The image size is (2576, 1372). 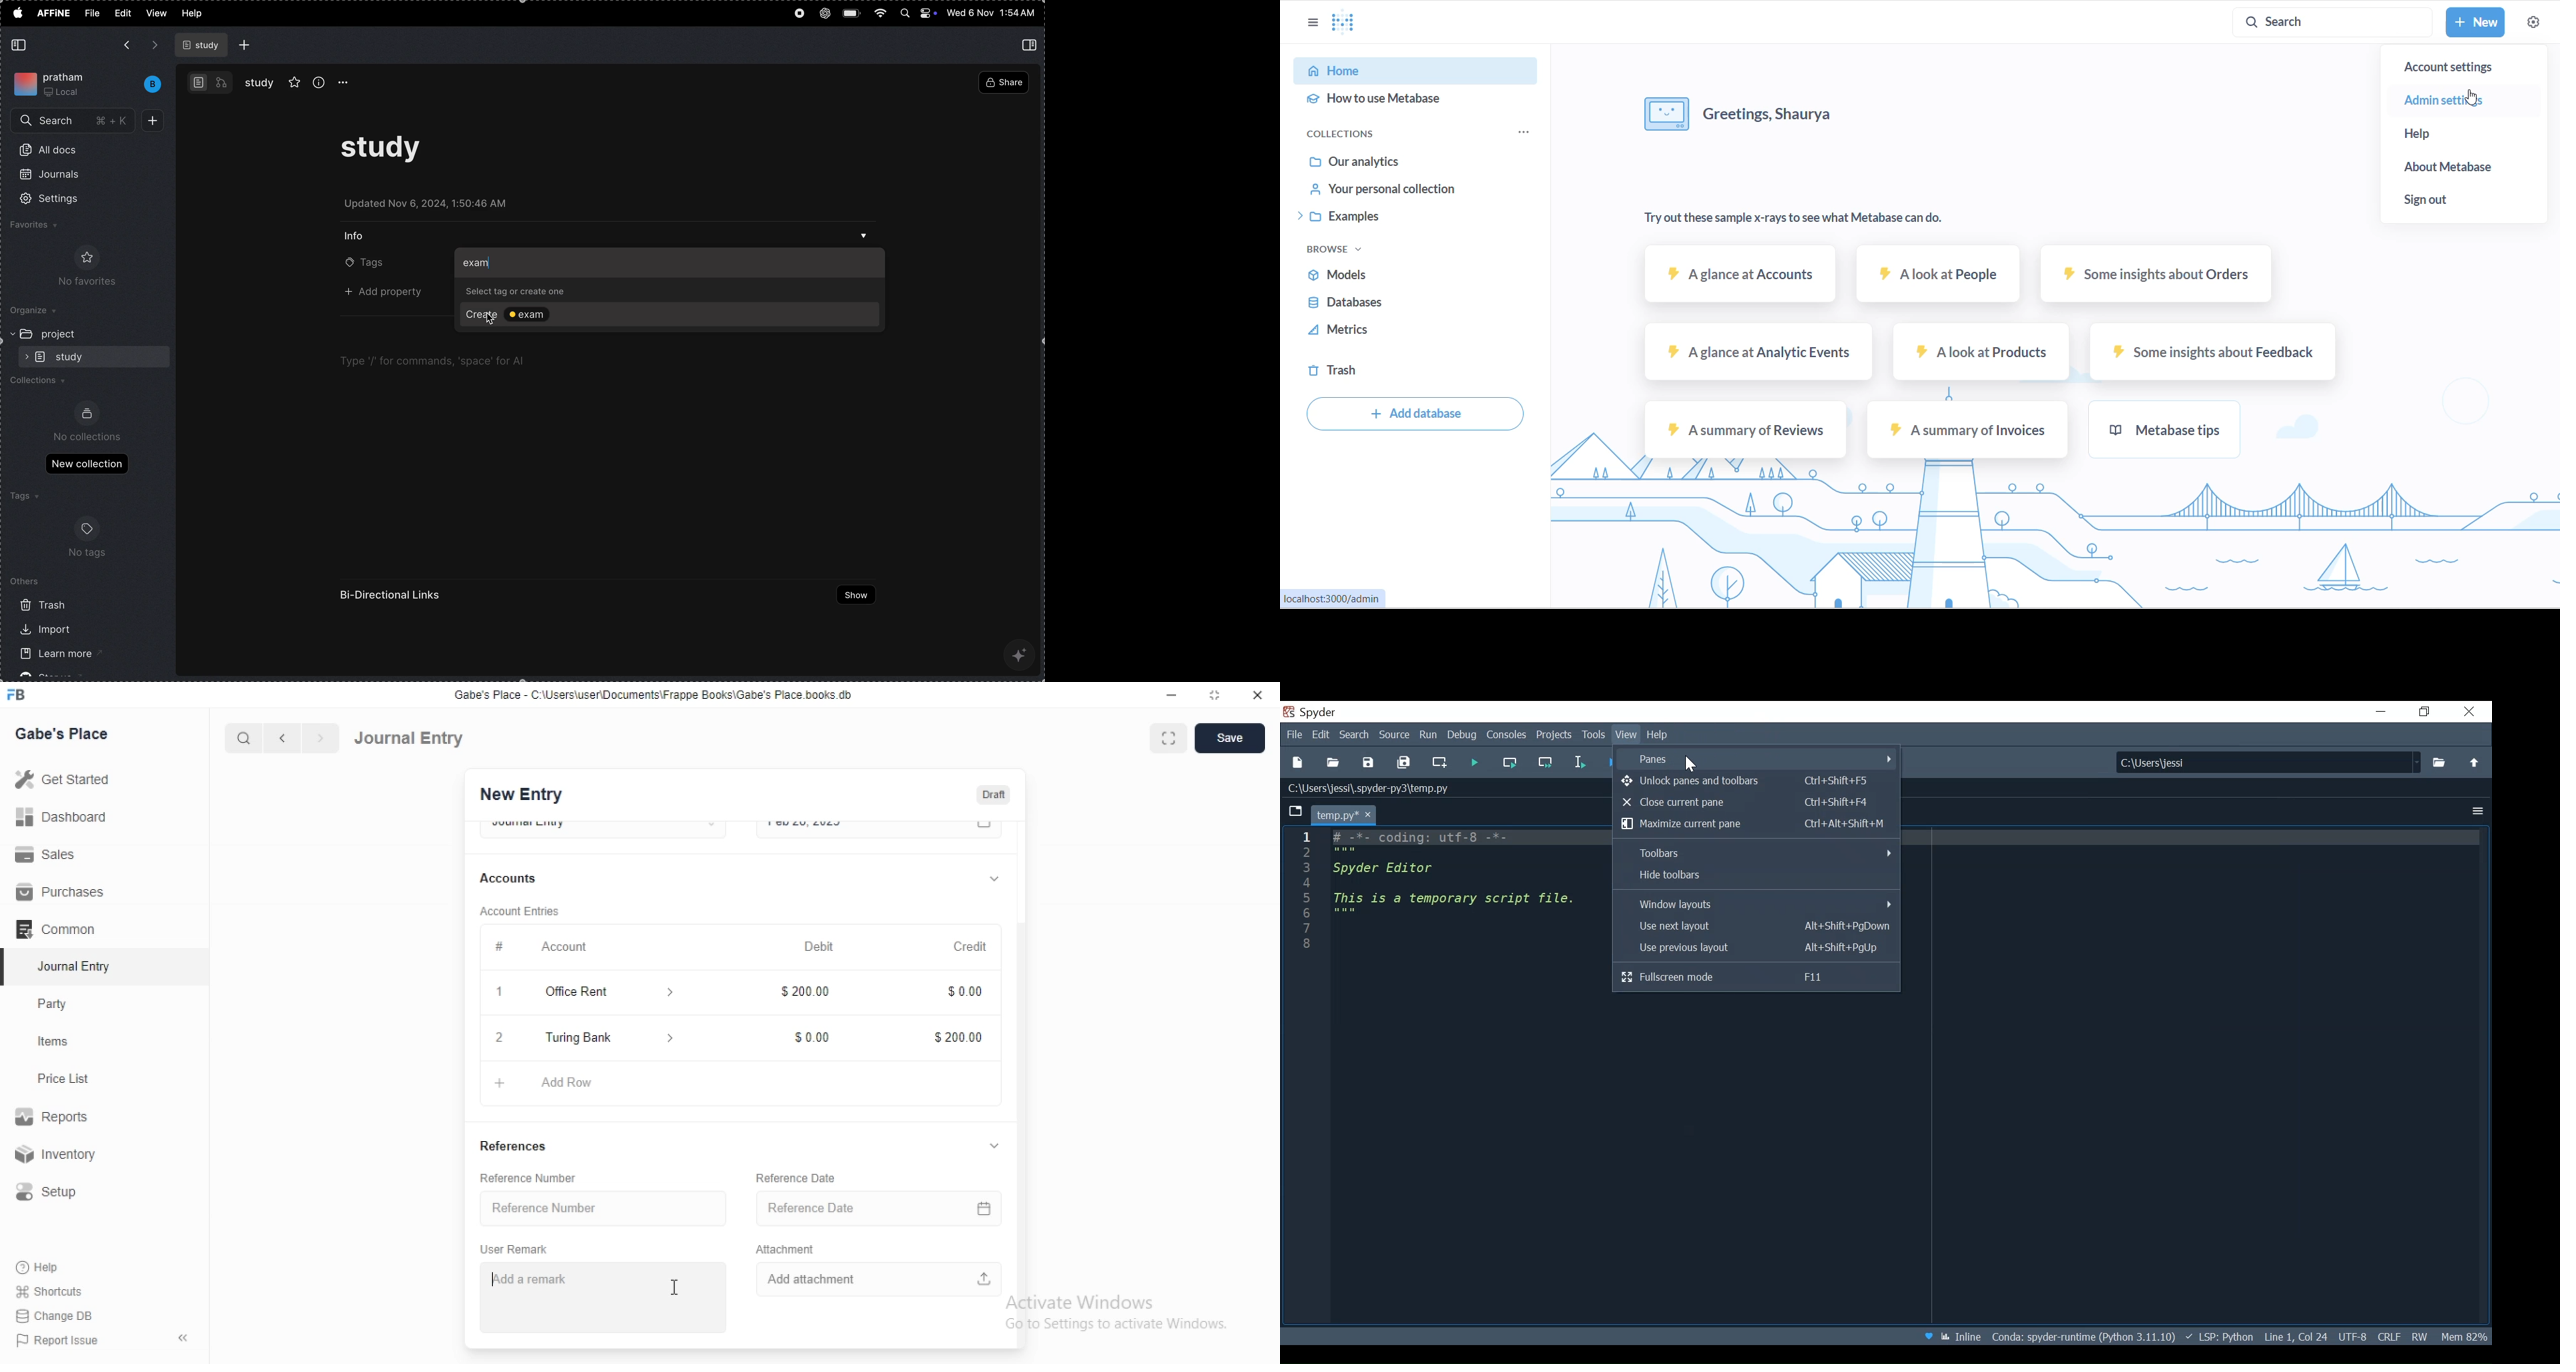 I want to click on Toggle between inline and interactive Matplotlib plotting, so click(x=1960, y=1336).